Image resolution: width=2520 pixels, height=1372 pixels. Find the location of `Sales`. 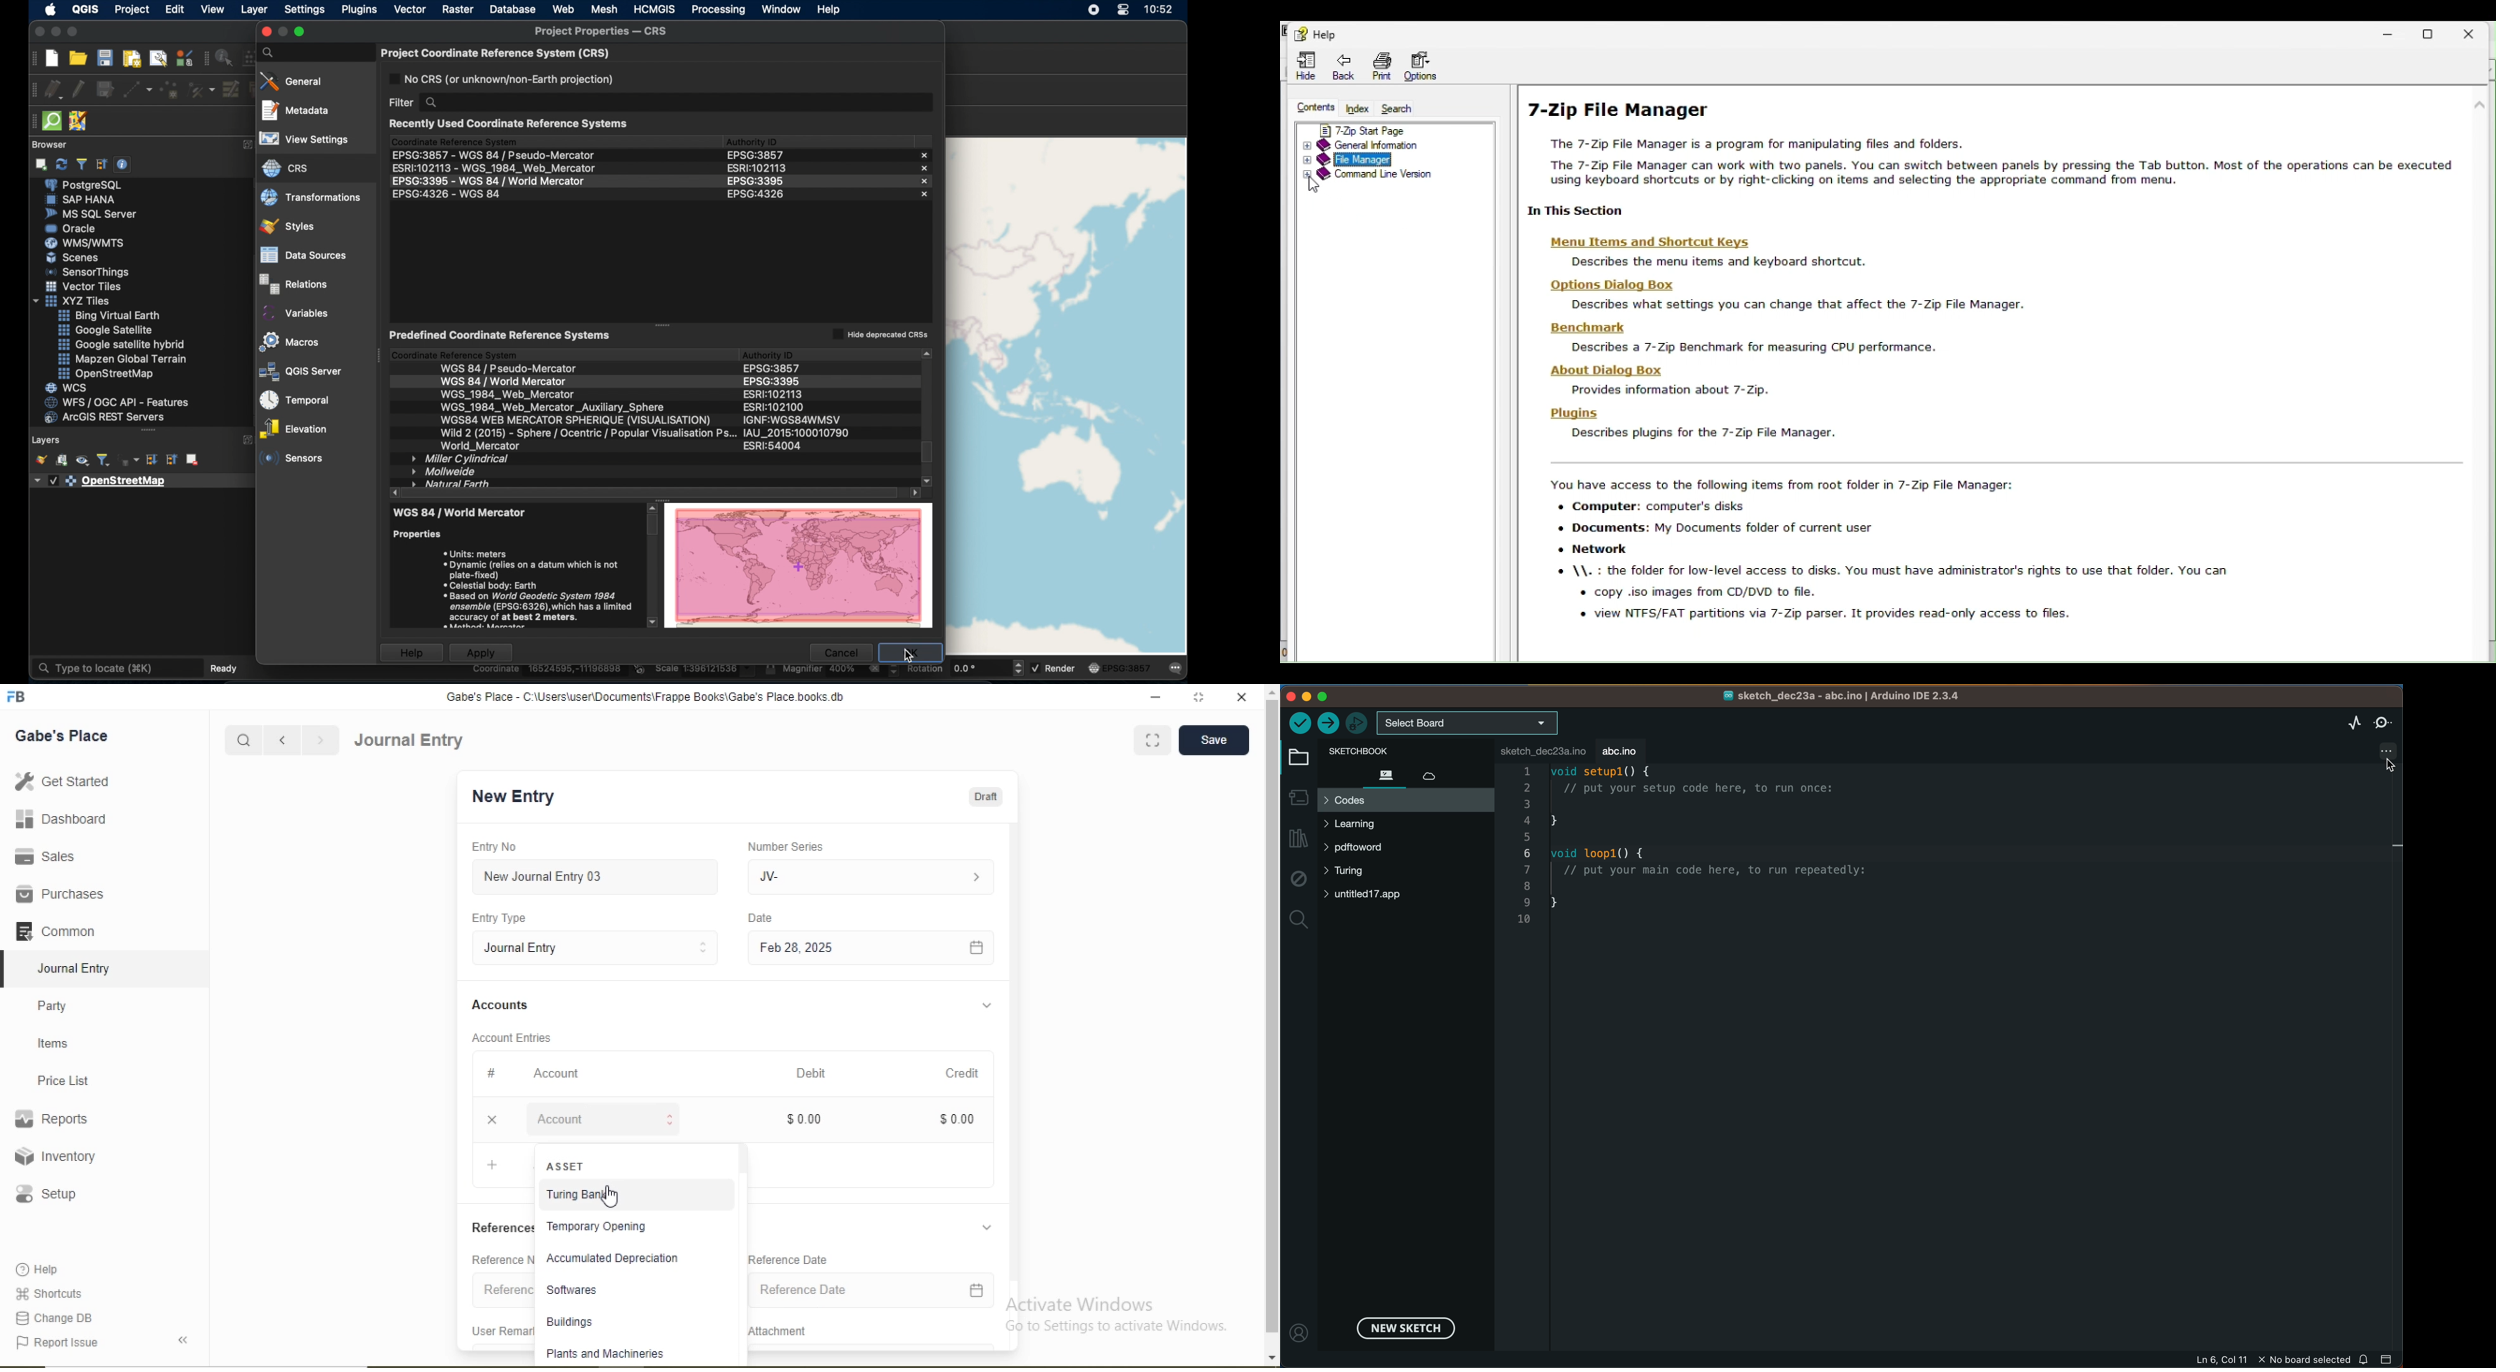

Sales is located at coordinates (42, 856).